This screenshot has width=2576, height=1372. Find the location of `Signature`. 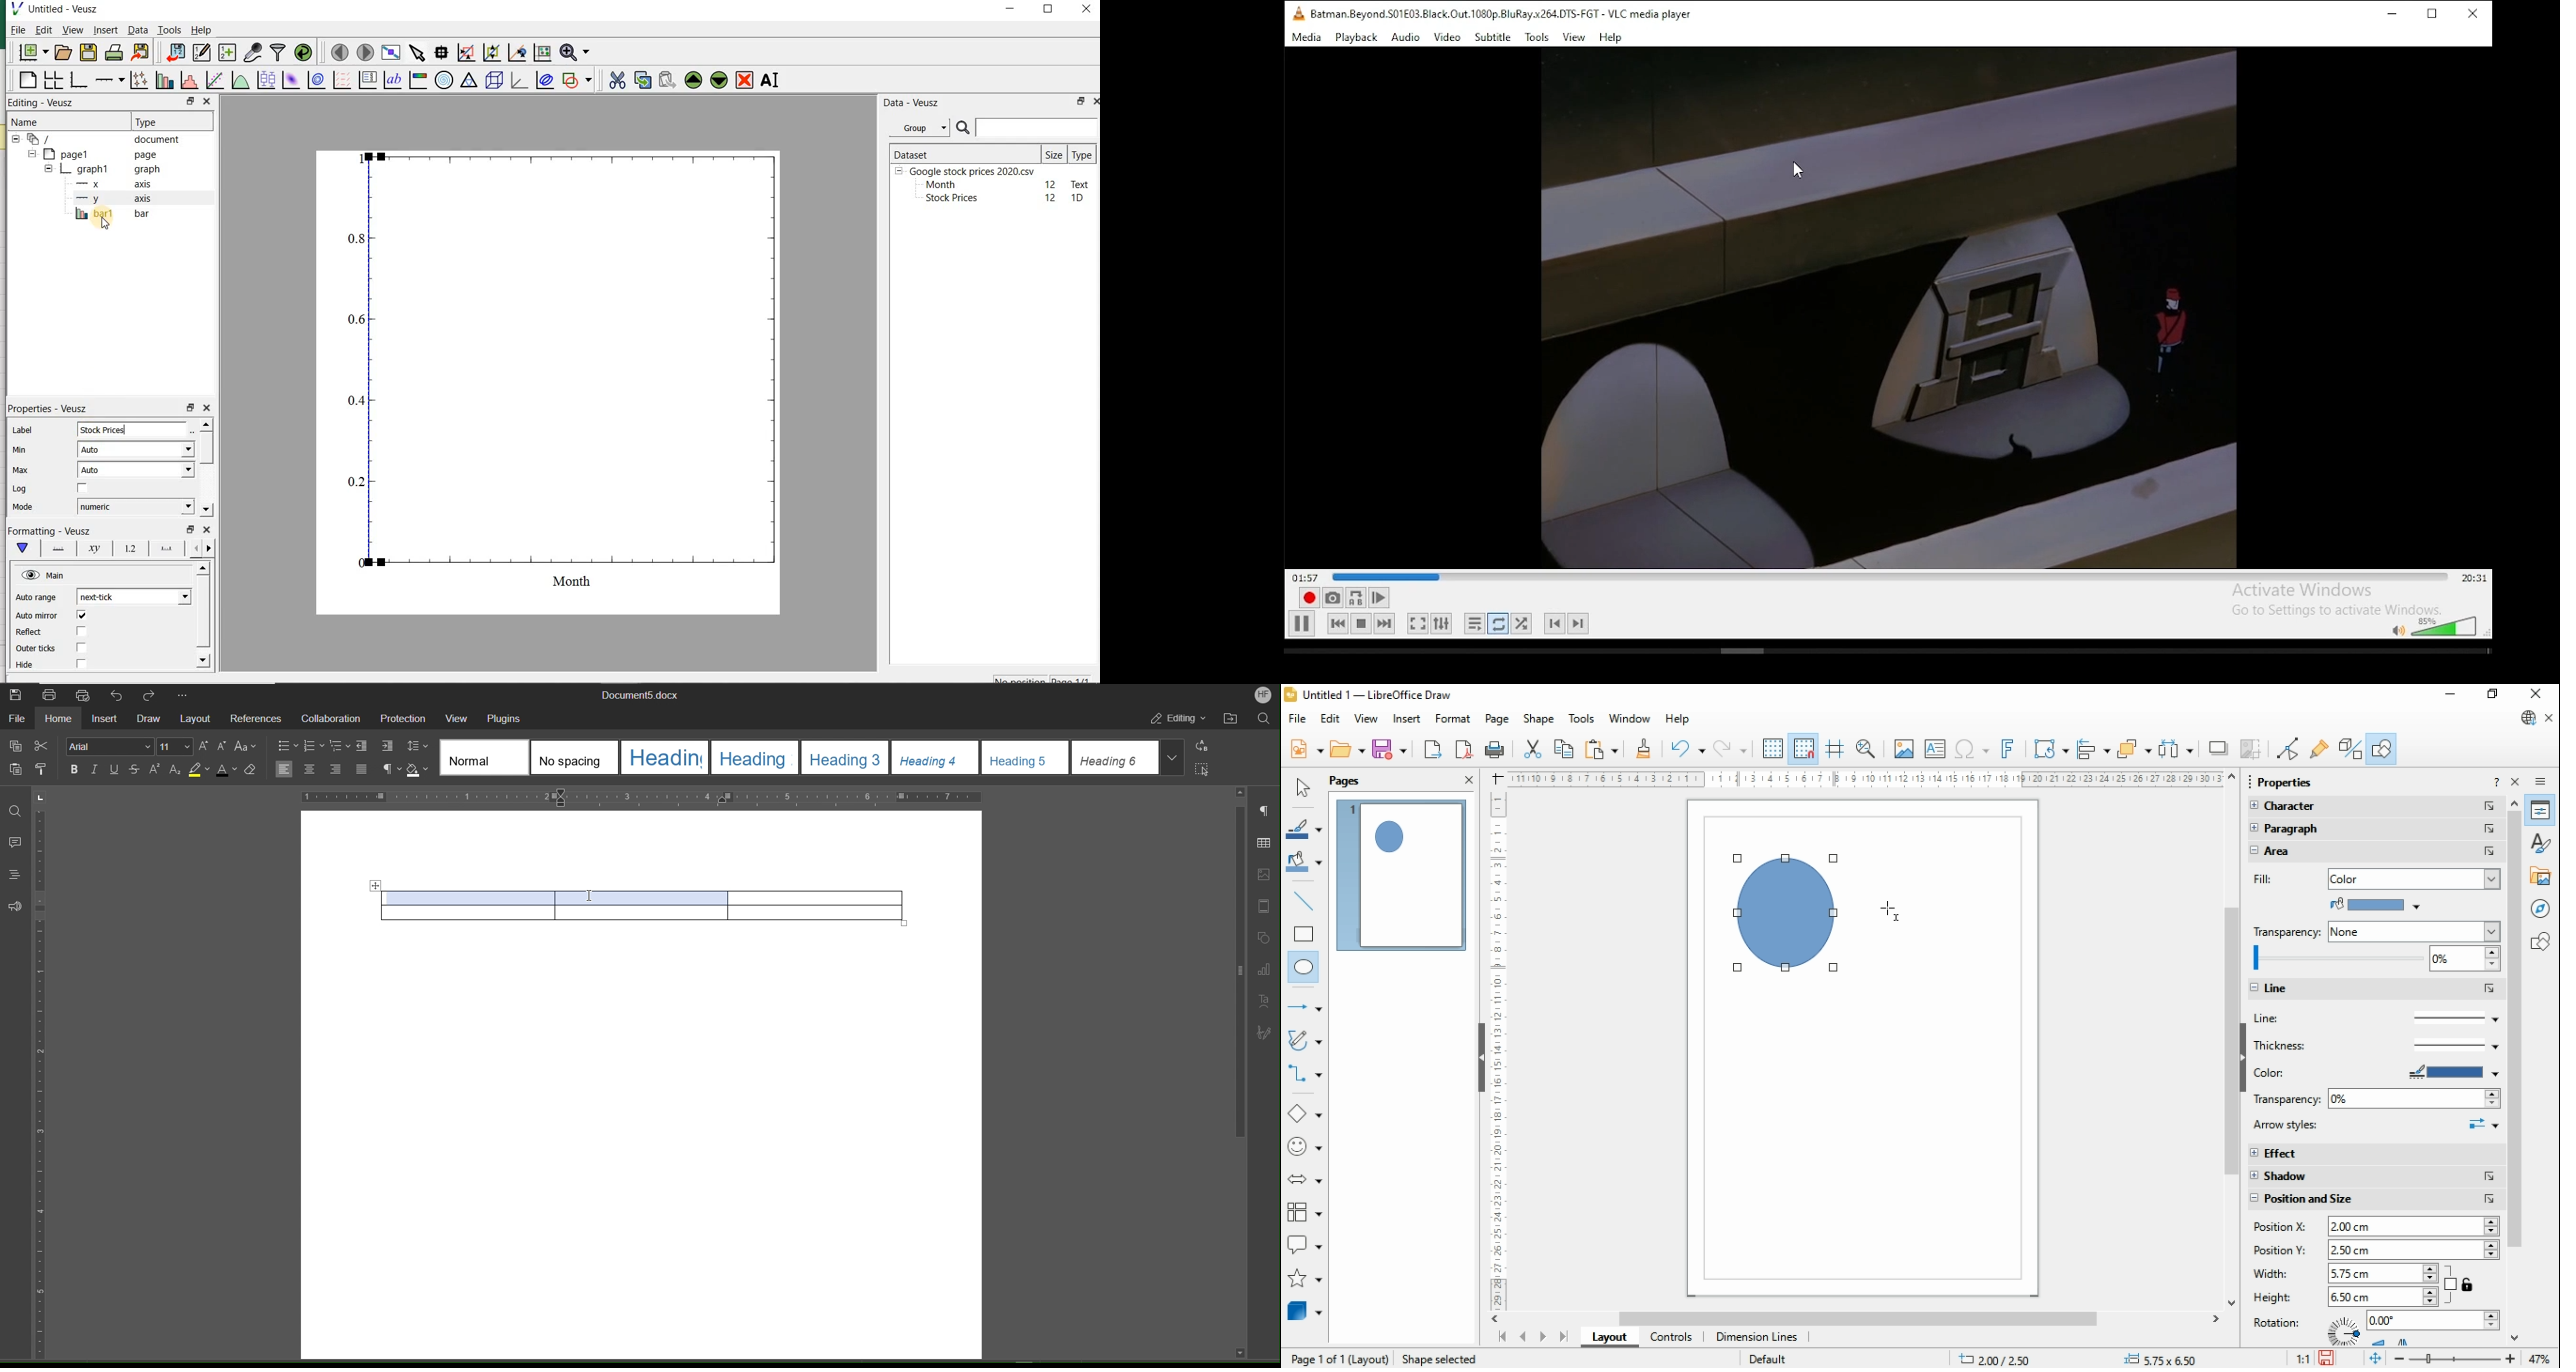

Signature is located at coordinates (1267, 1030).